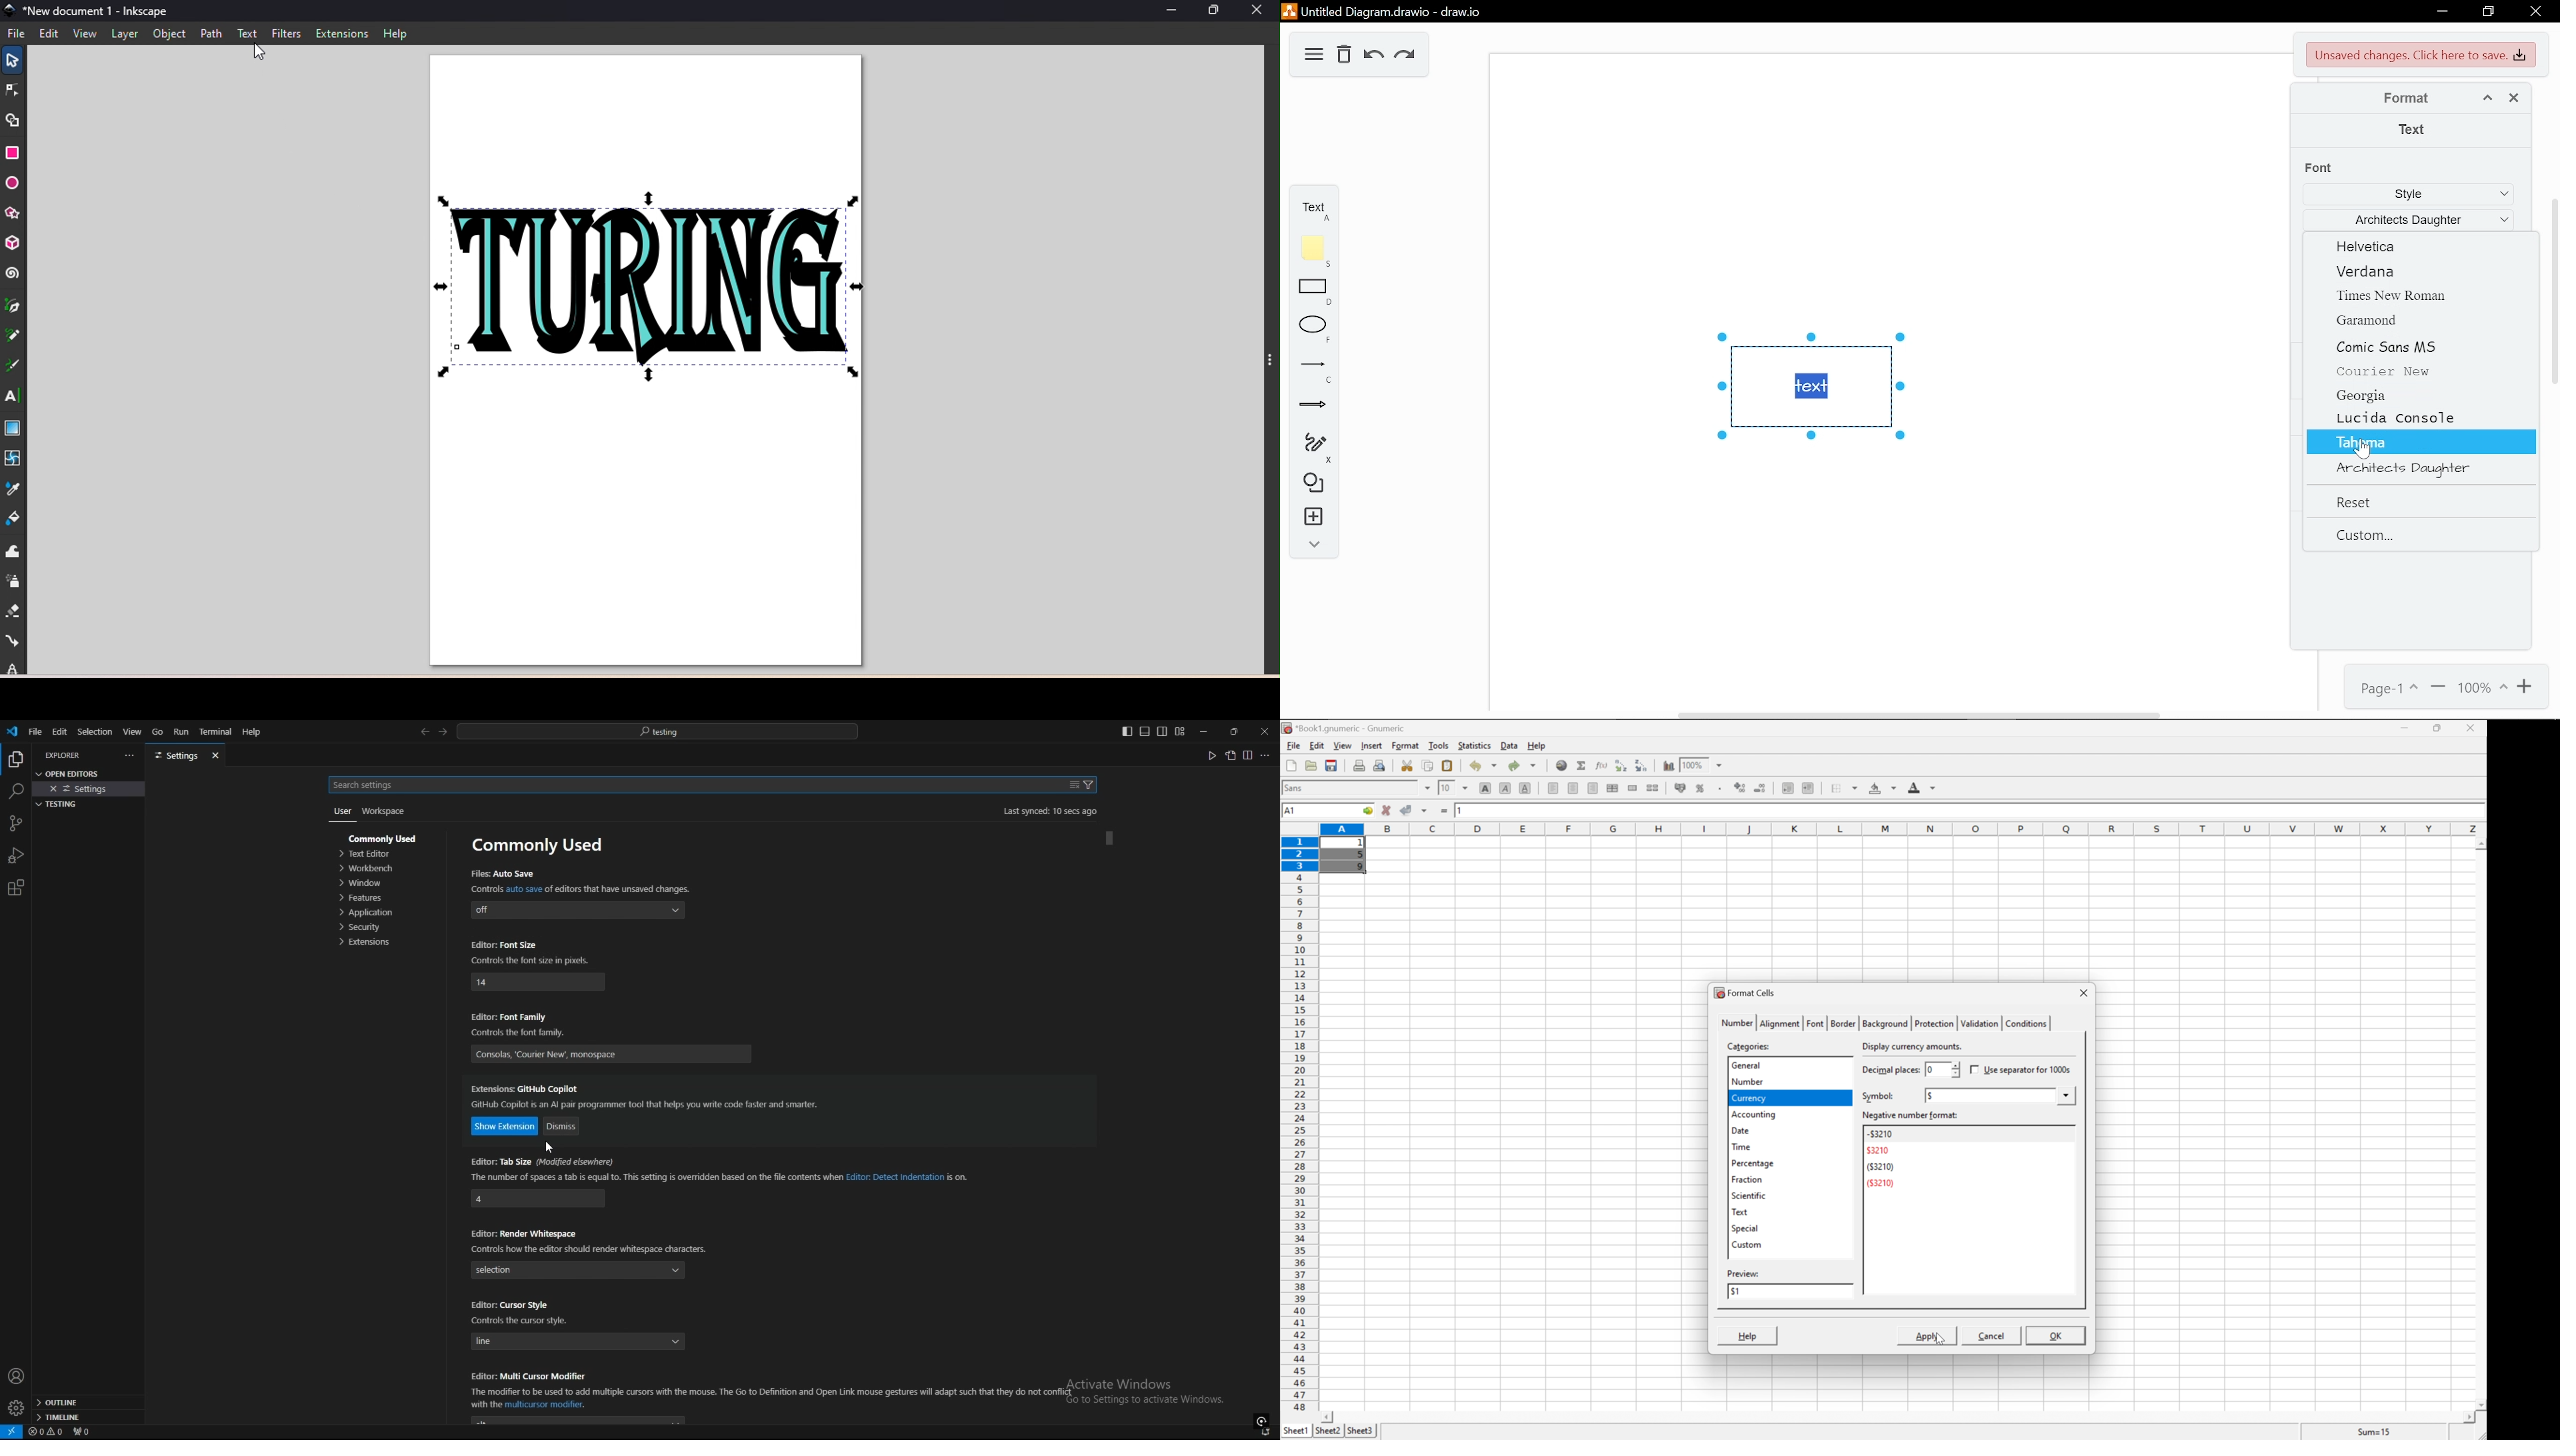 This screenshot has height=1456, width=2576. Describe the element at coordinates (1746, 1228) in the screenshot. I see `special` at that location.